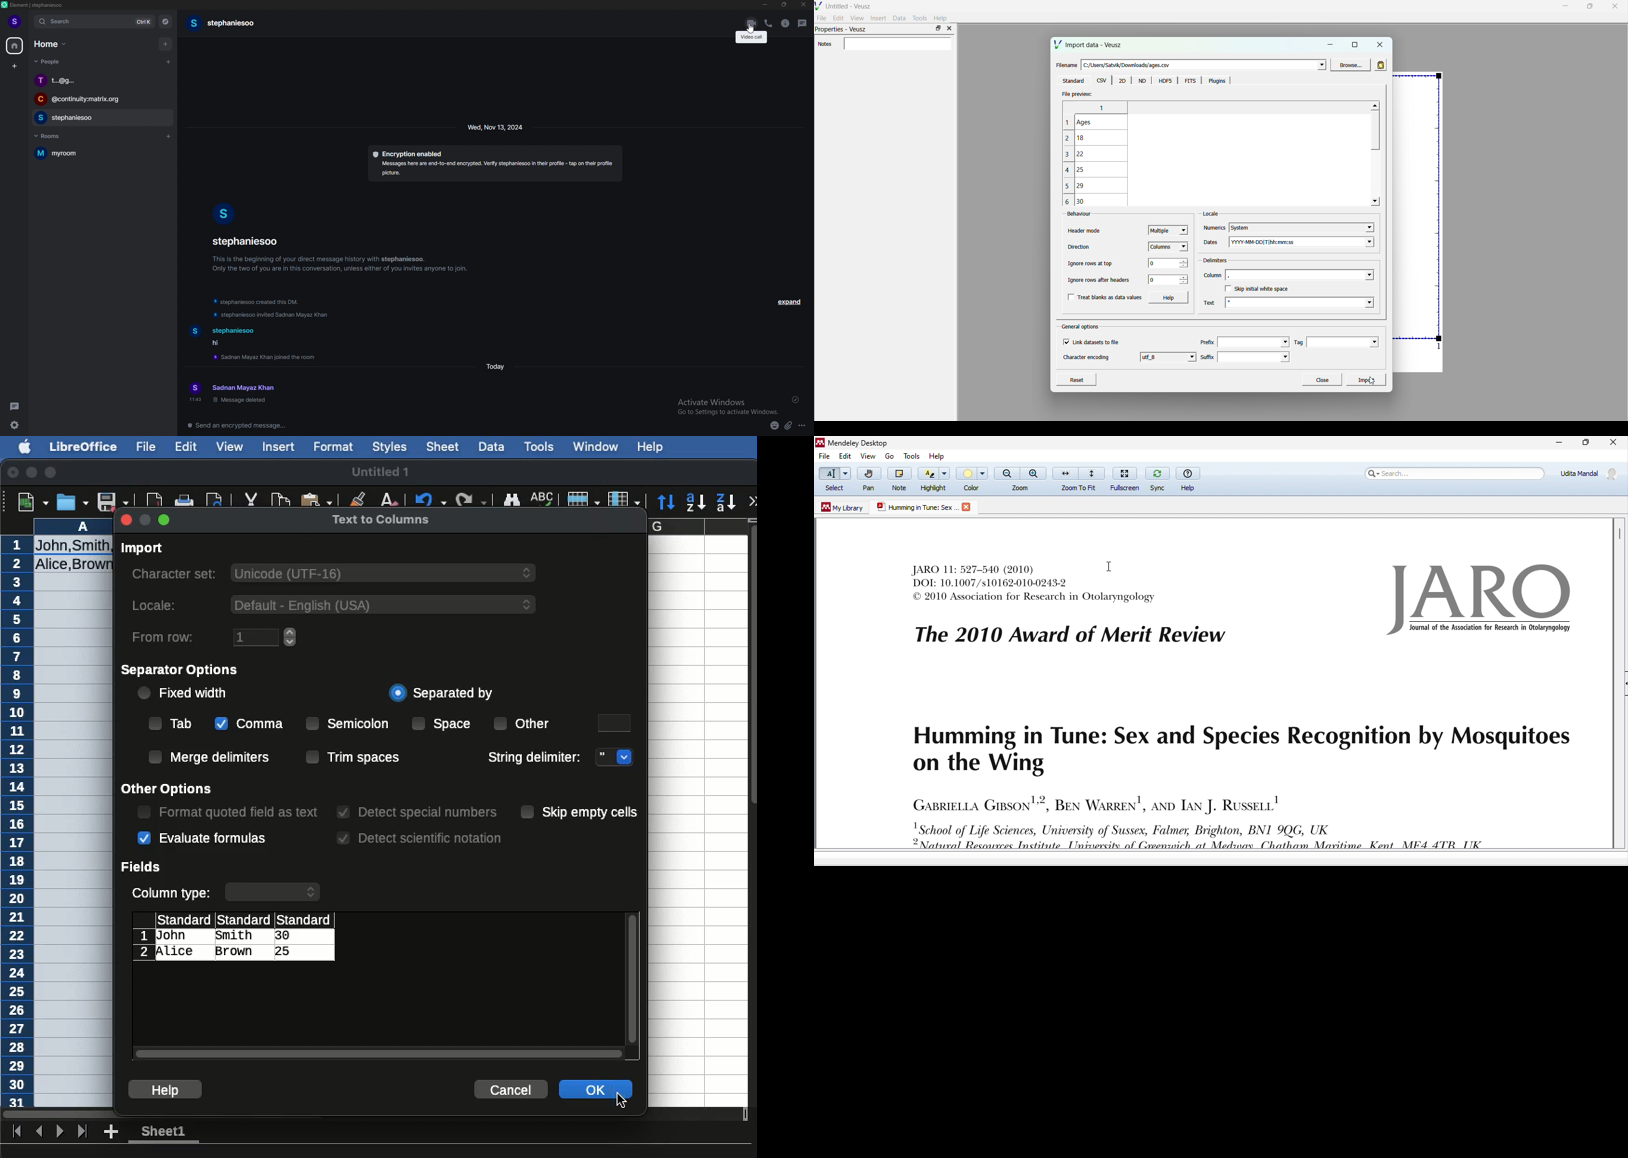 This screenshot has width=1652, height=1176. Describe the element at coordinates (1165, 81) in the screenshot. I see `HDF5` at that location.